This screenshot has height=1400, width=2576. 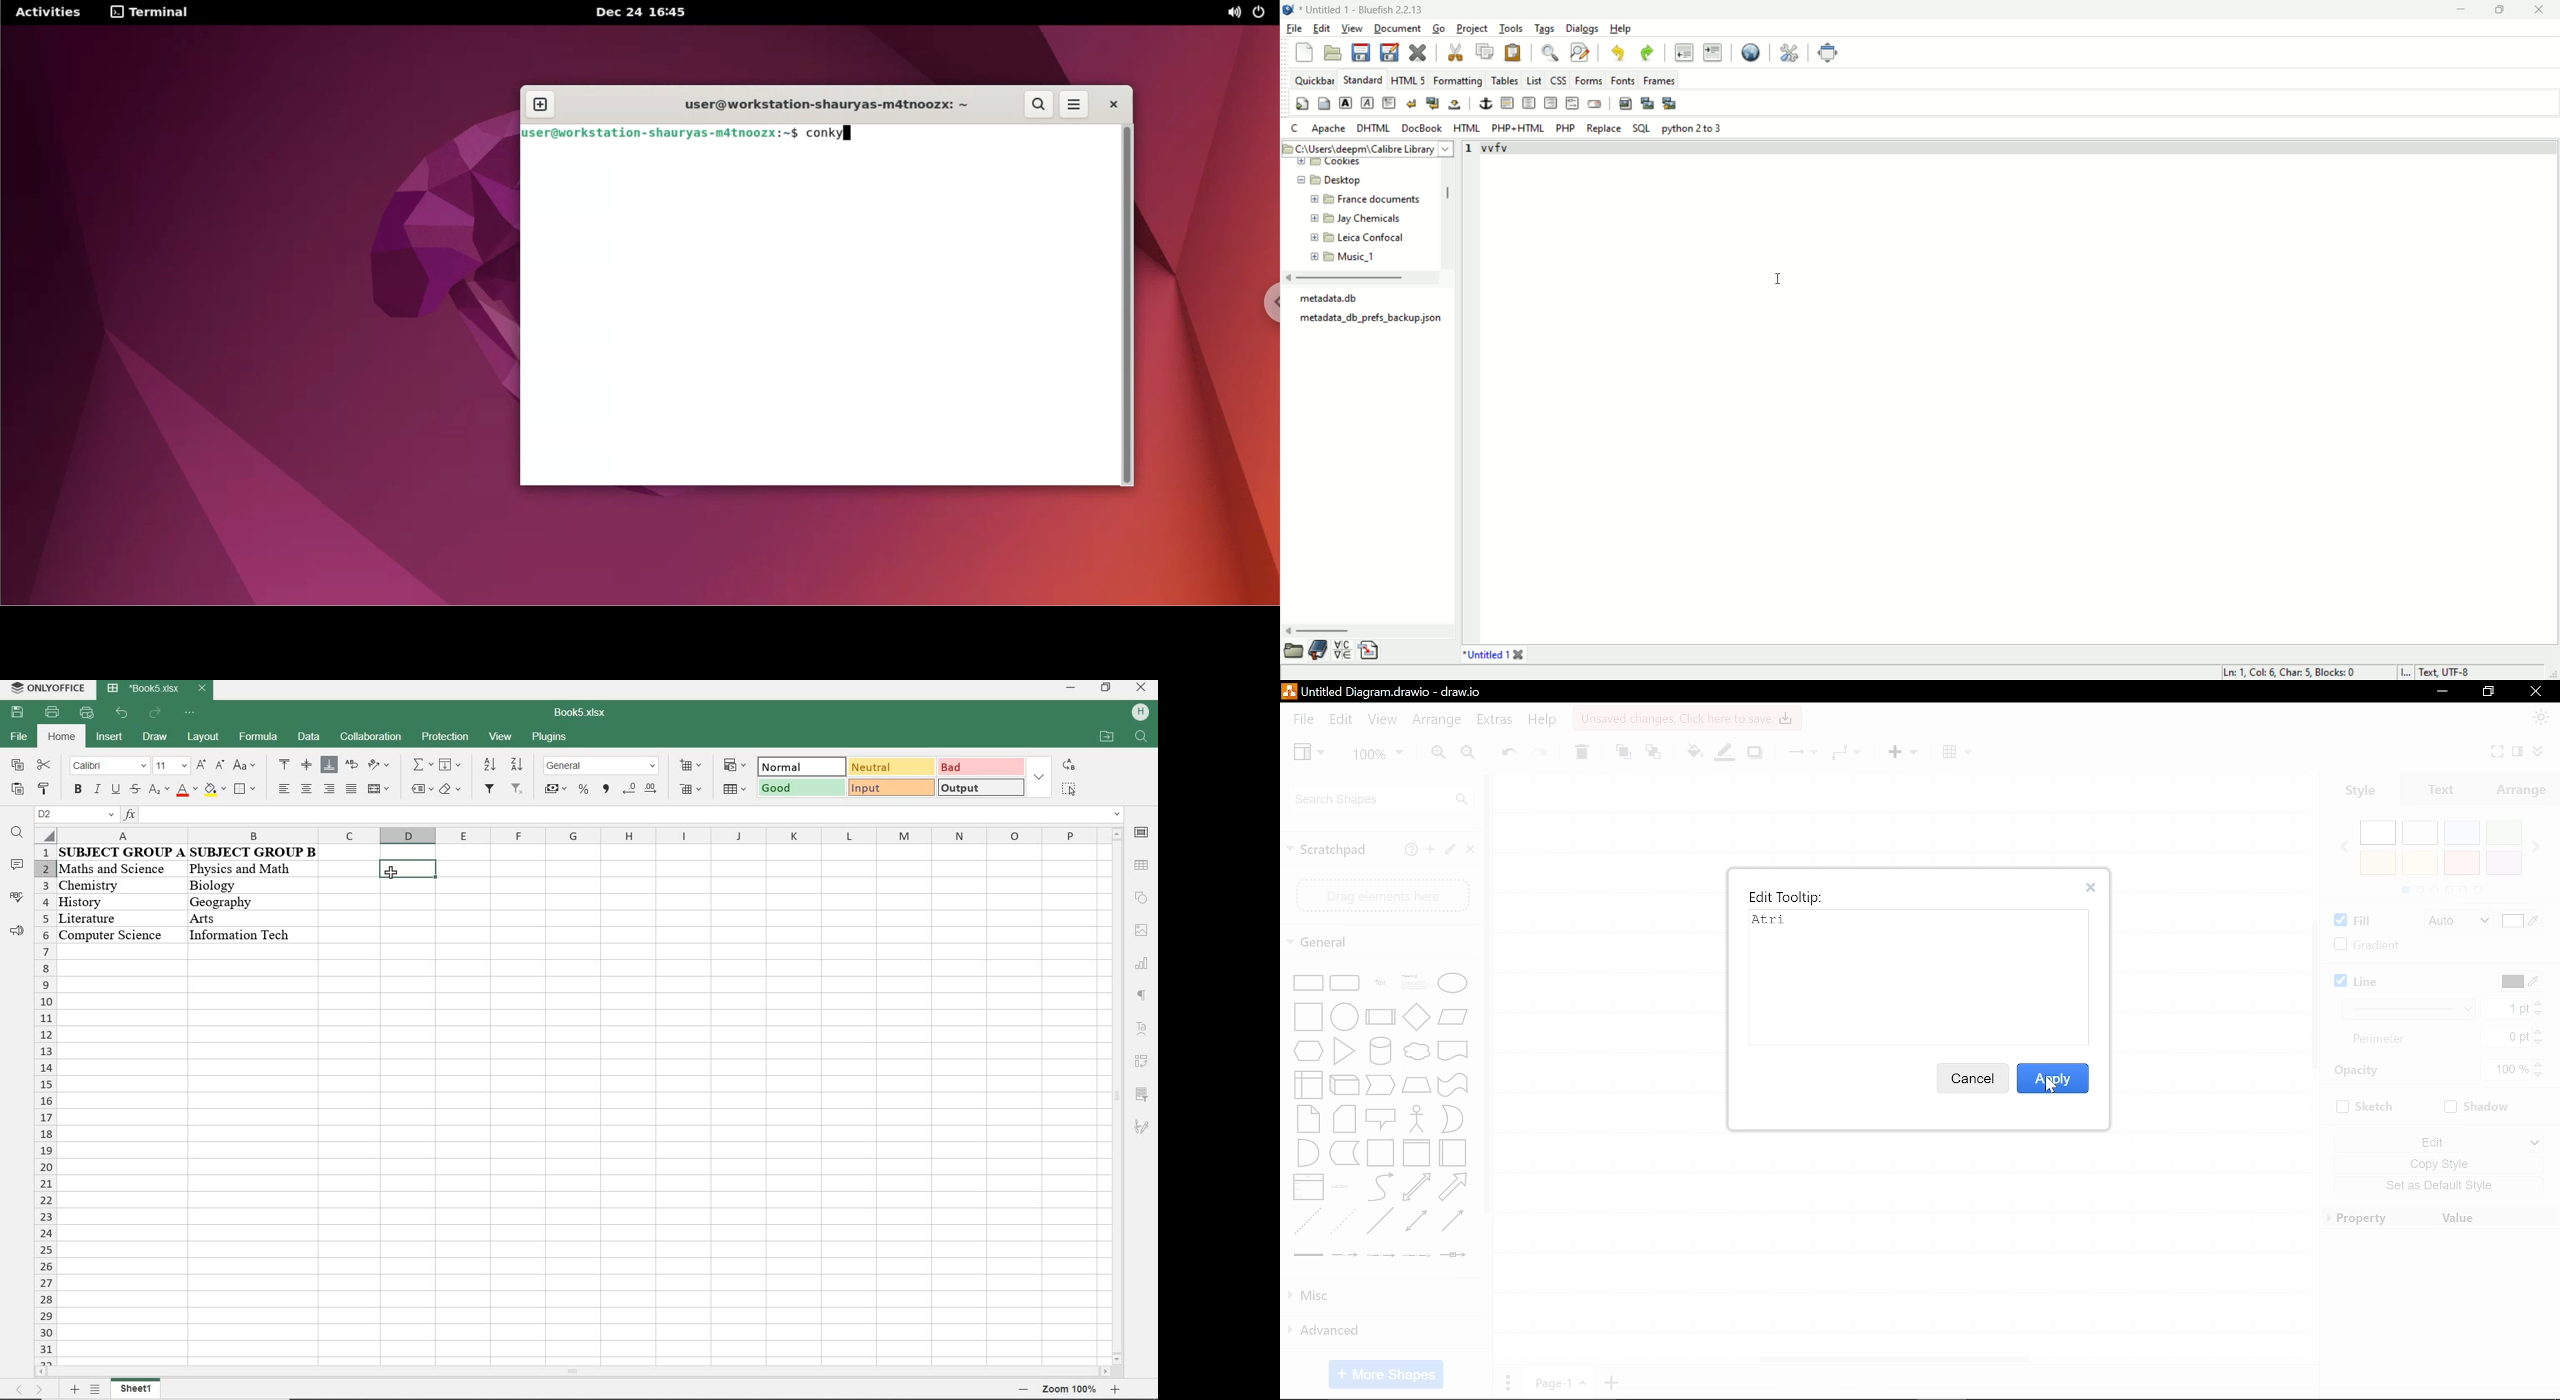 What do you see at coordinates (890, 787) in the screenshot?
I see `input` at bounding box center [890, 787].